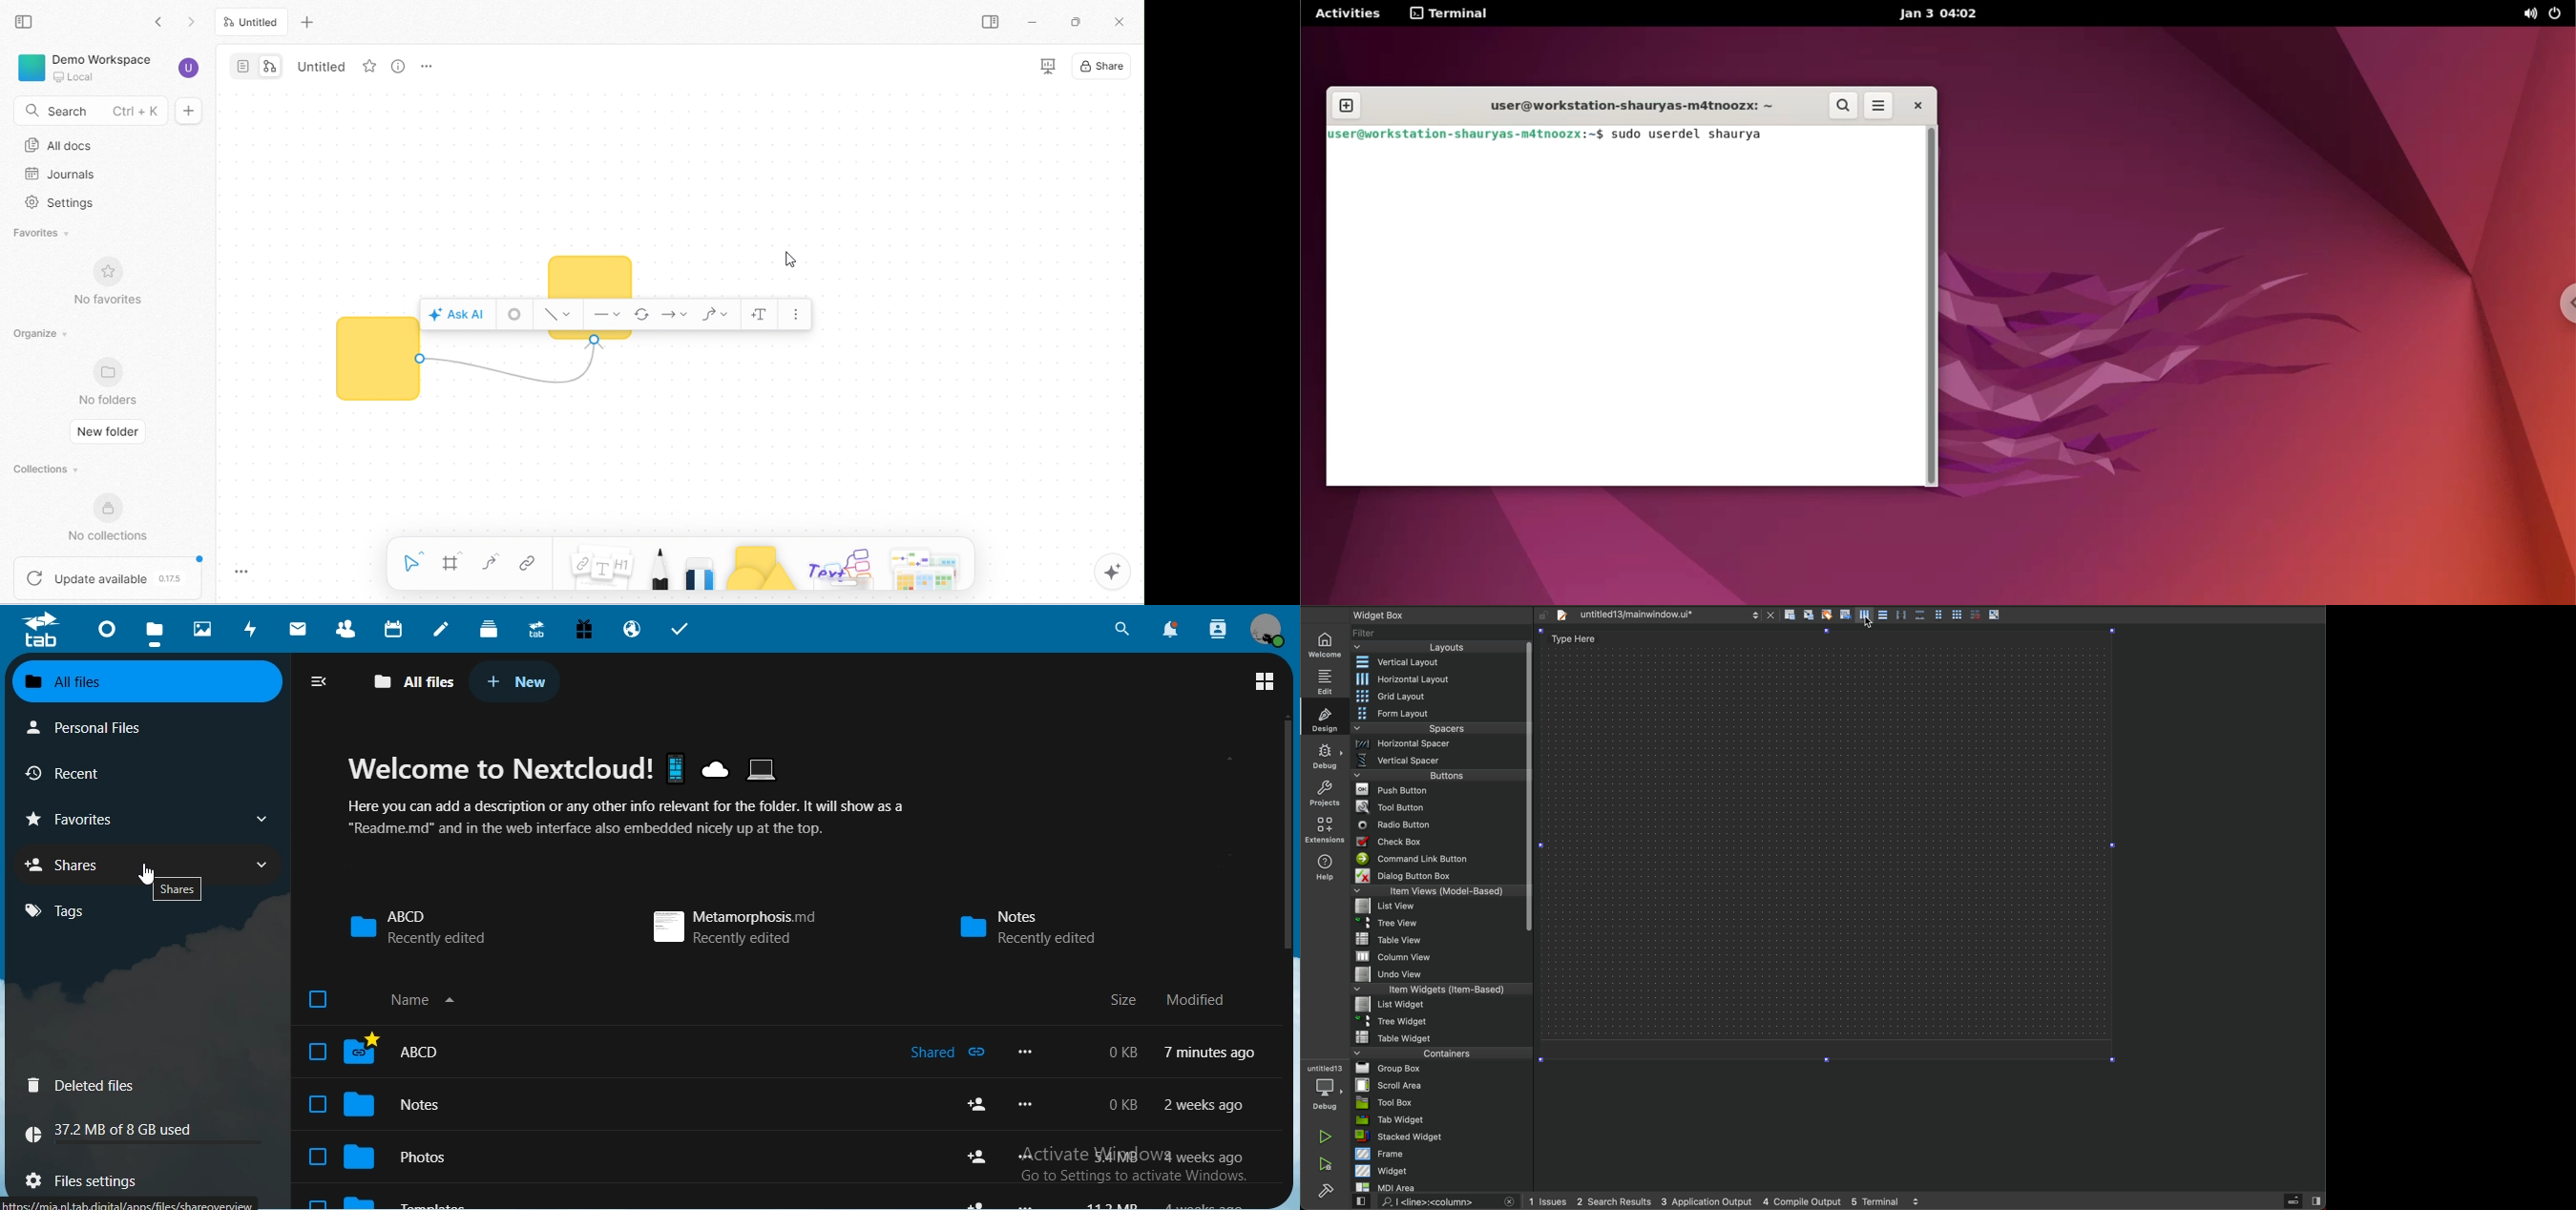 This screenshot has height=1232, width=2576. What do you see at coordinates (1025, 1052) in the screenshot?
I see `more optons` at bounding box center [1025, 1052].